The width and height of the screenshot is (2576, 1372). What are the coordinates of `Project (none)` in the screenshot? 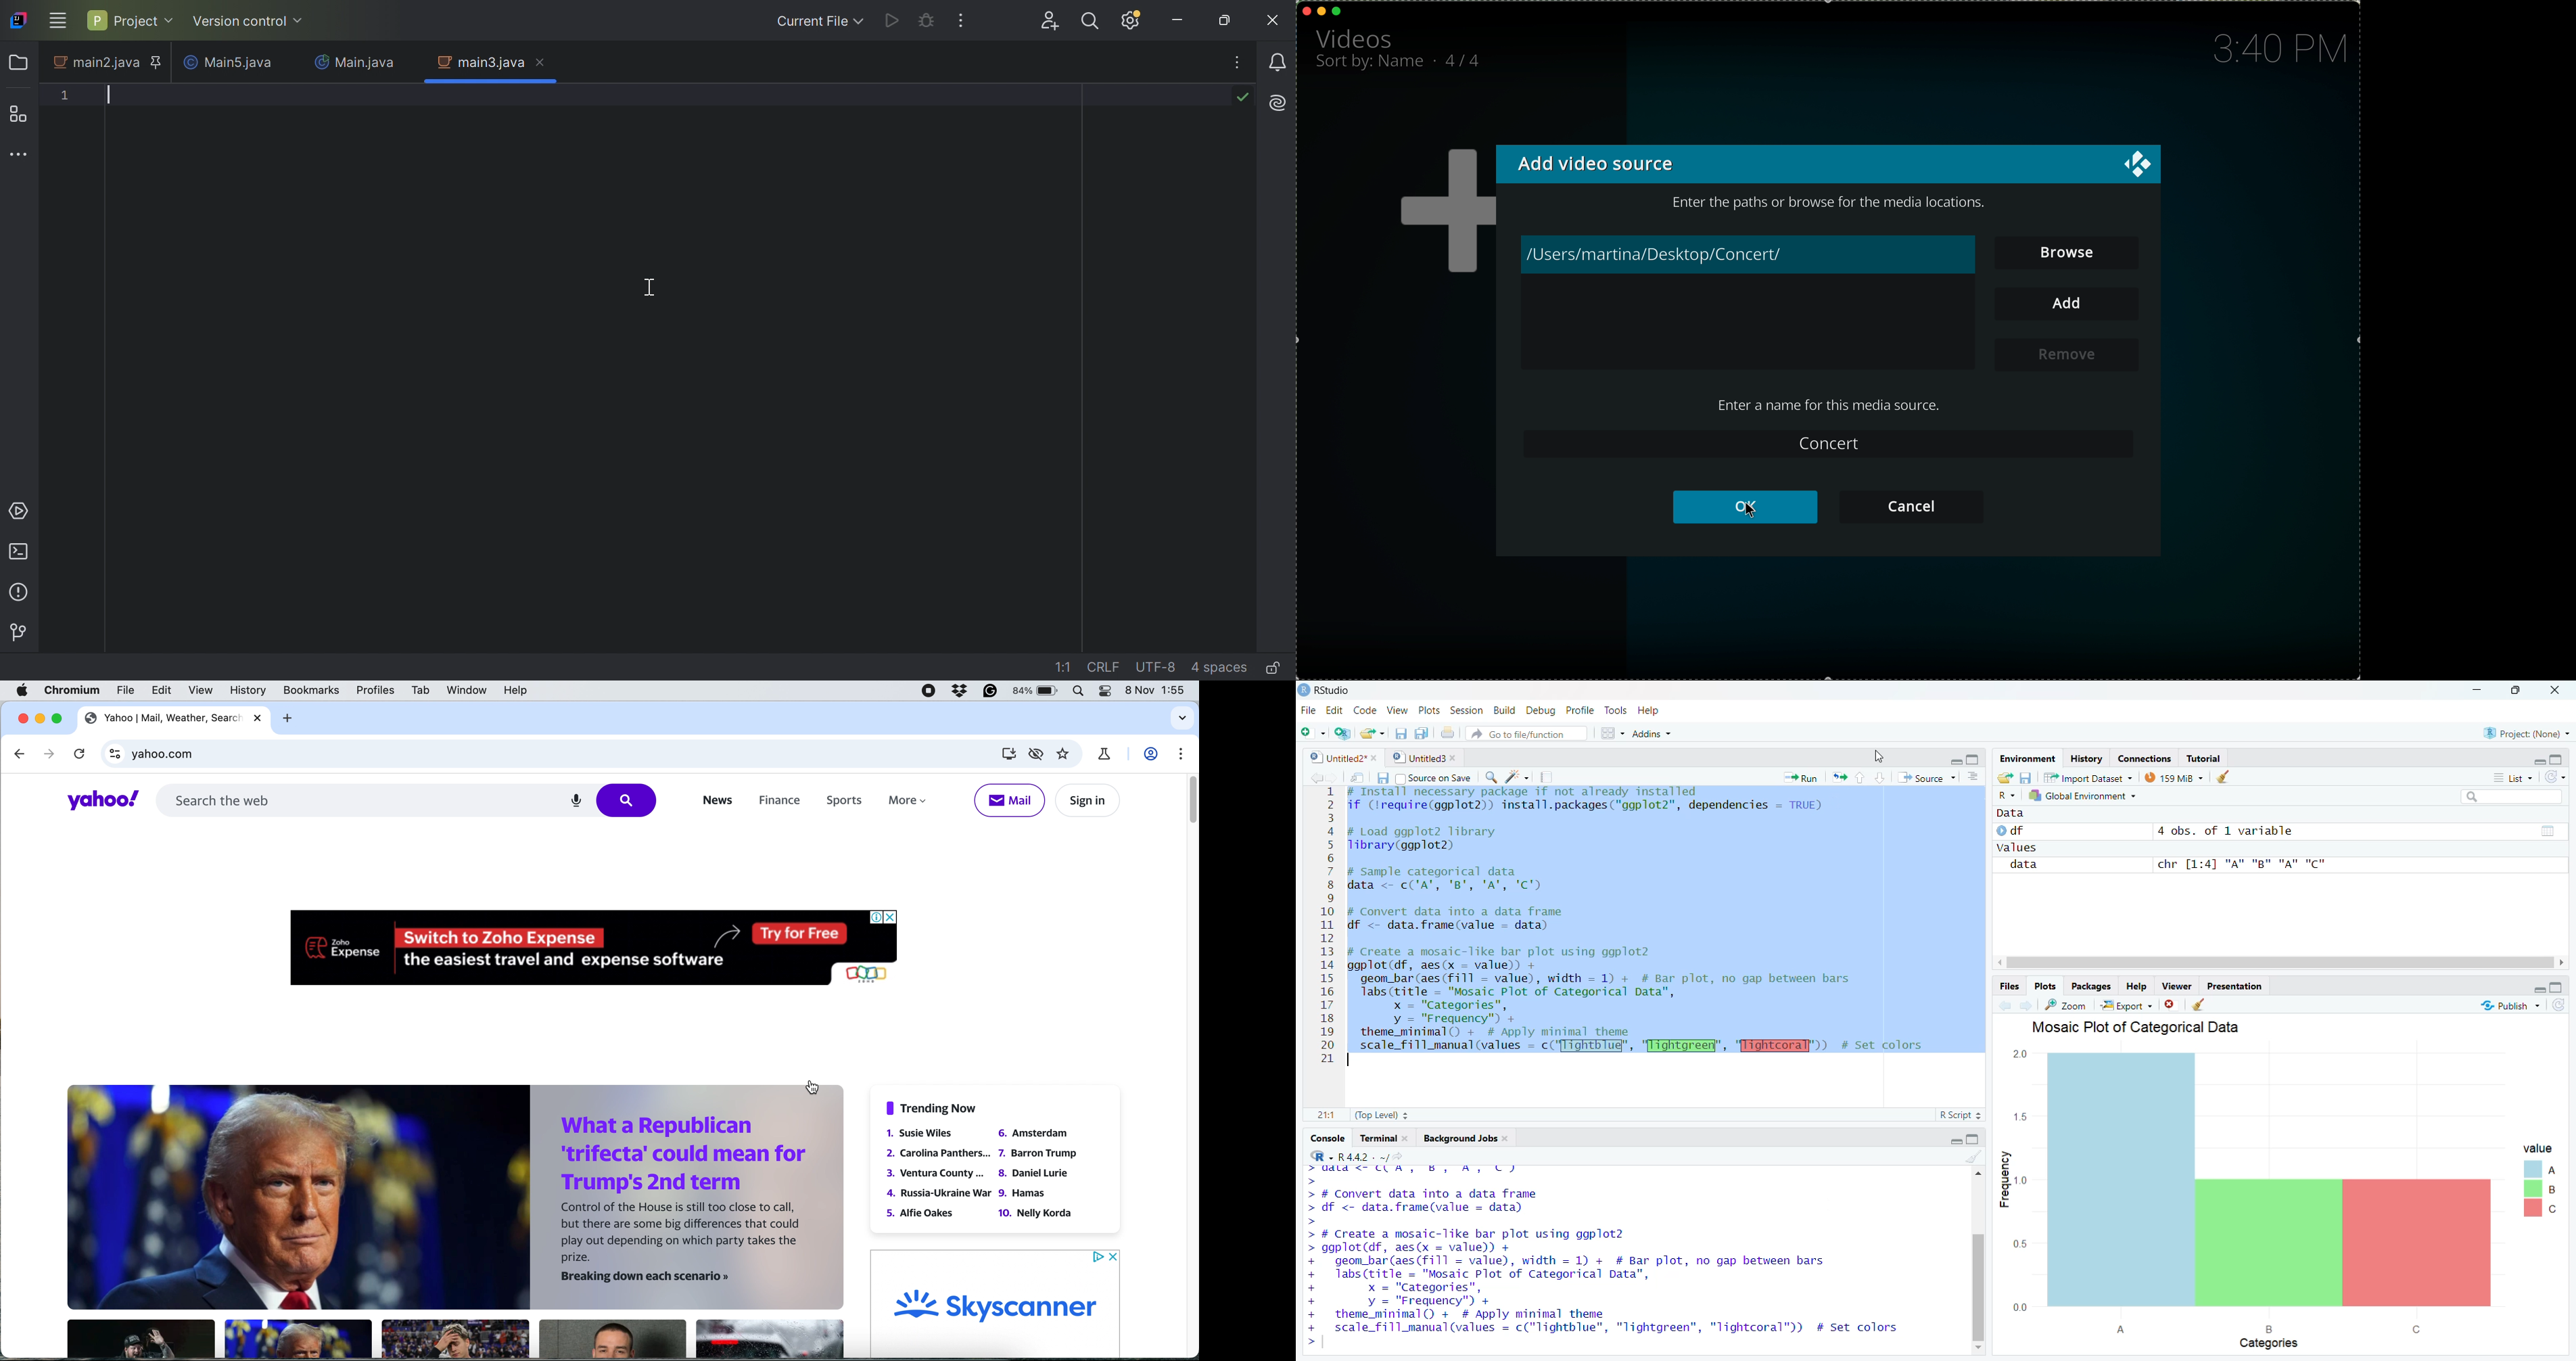 It's located at (2526, 732).